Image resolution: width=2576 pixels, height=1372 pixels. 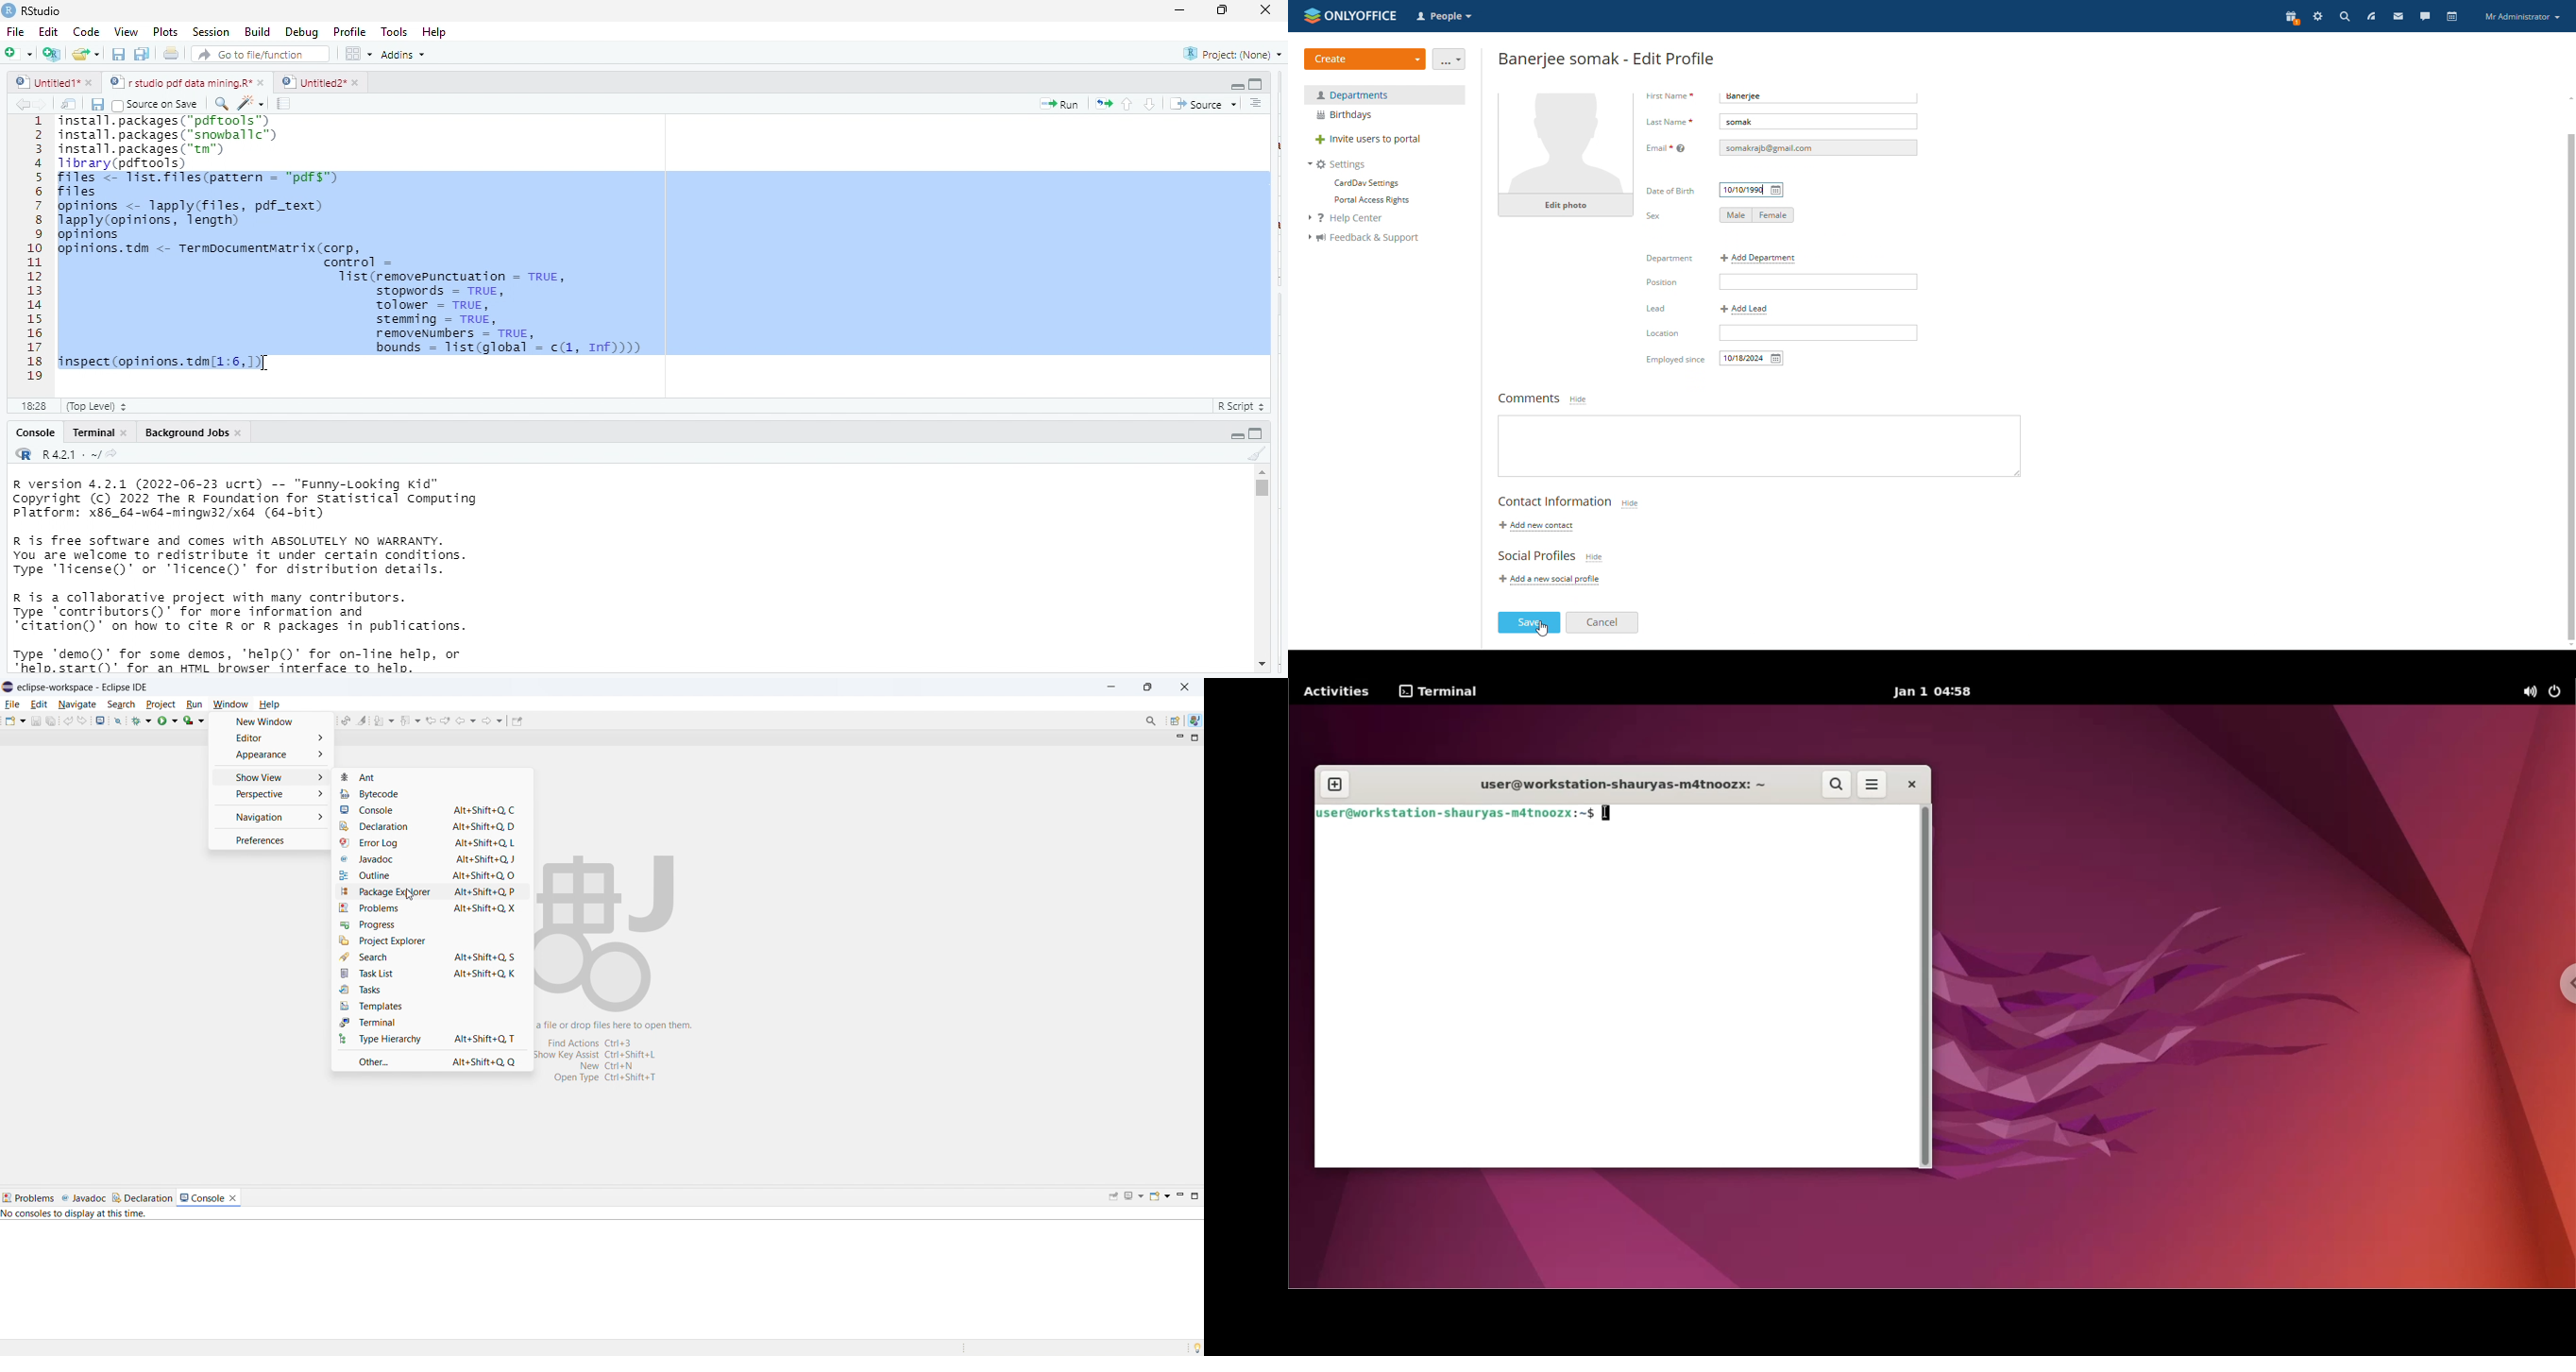 I want to click on close, so click(x=1267, y=10).